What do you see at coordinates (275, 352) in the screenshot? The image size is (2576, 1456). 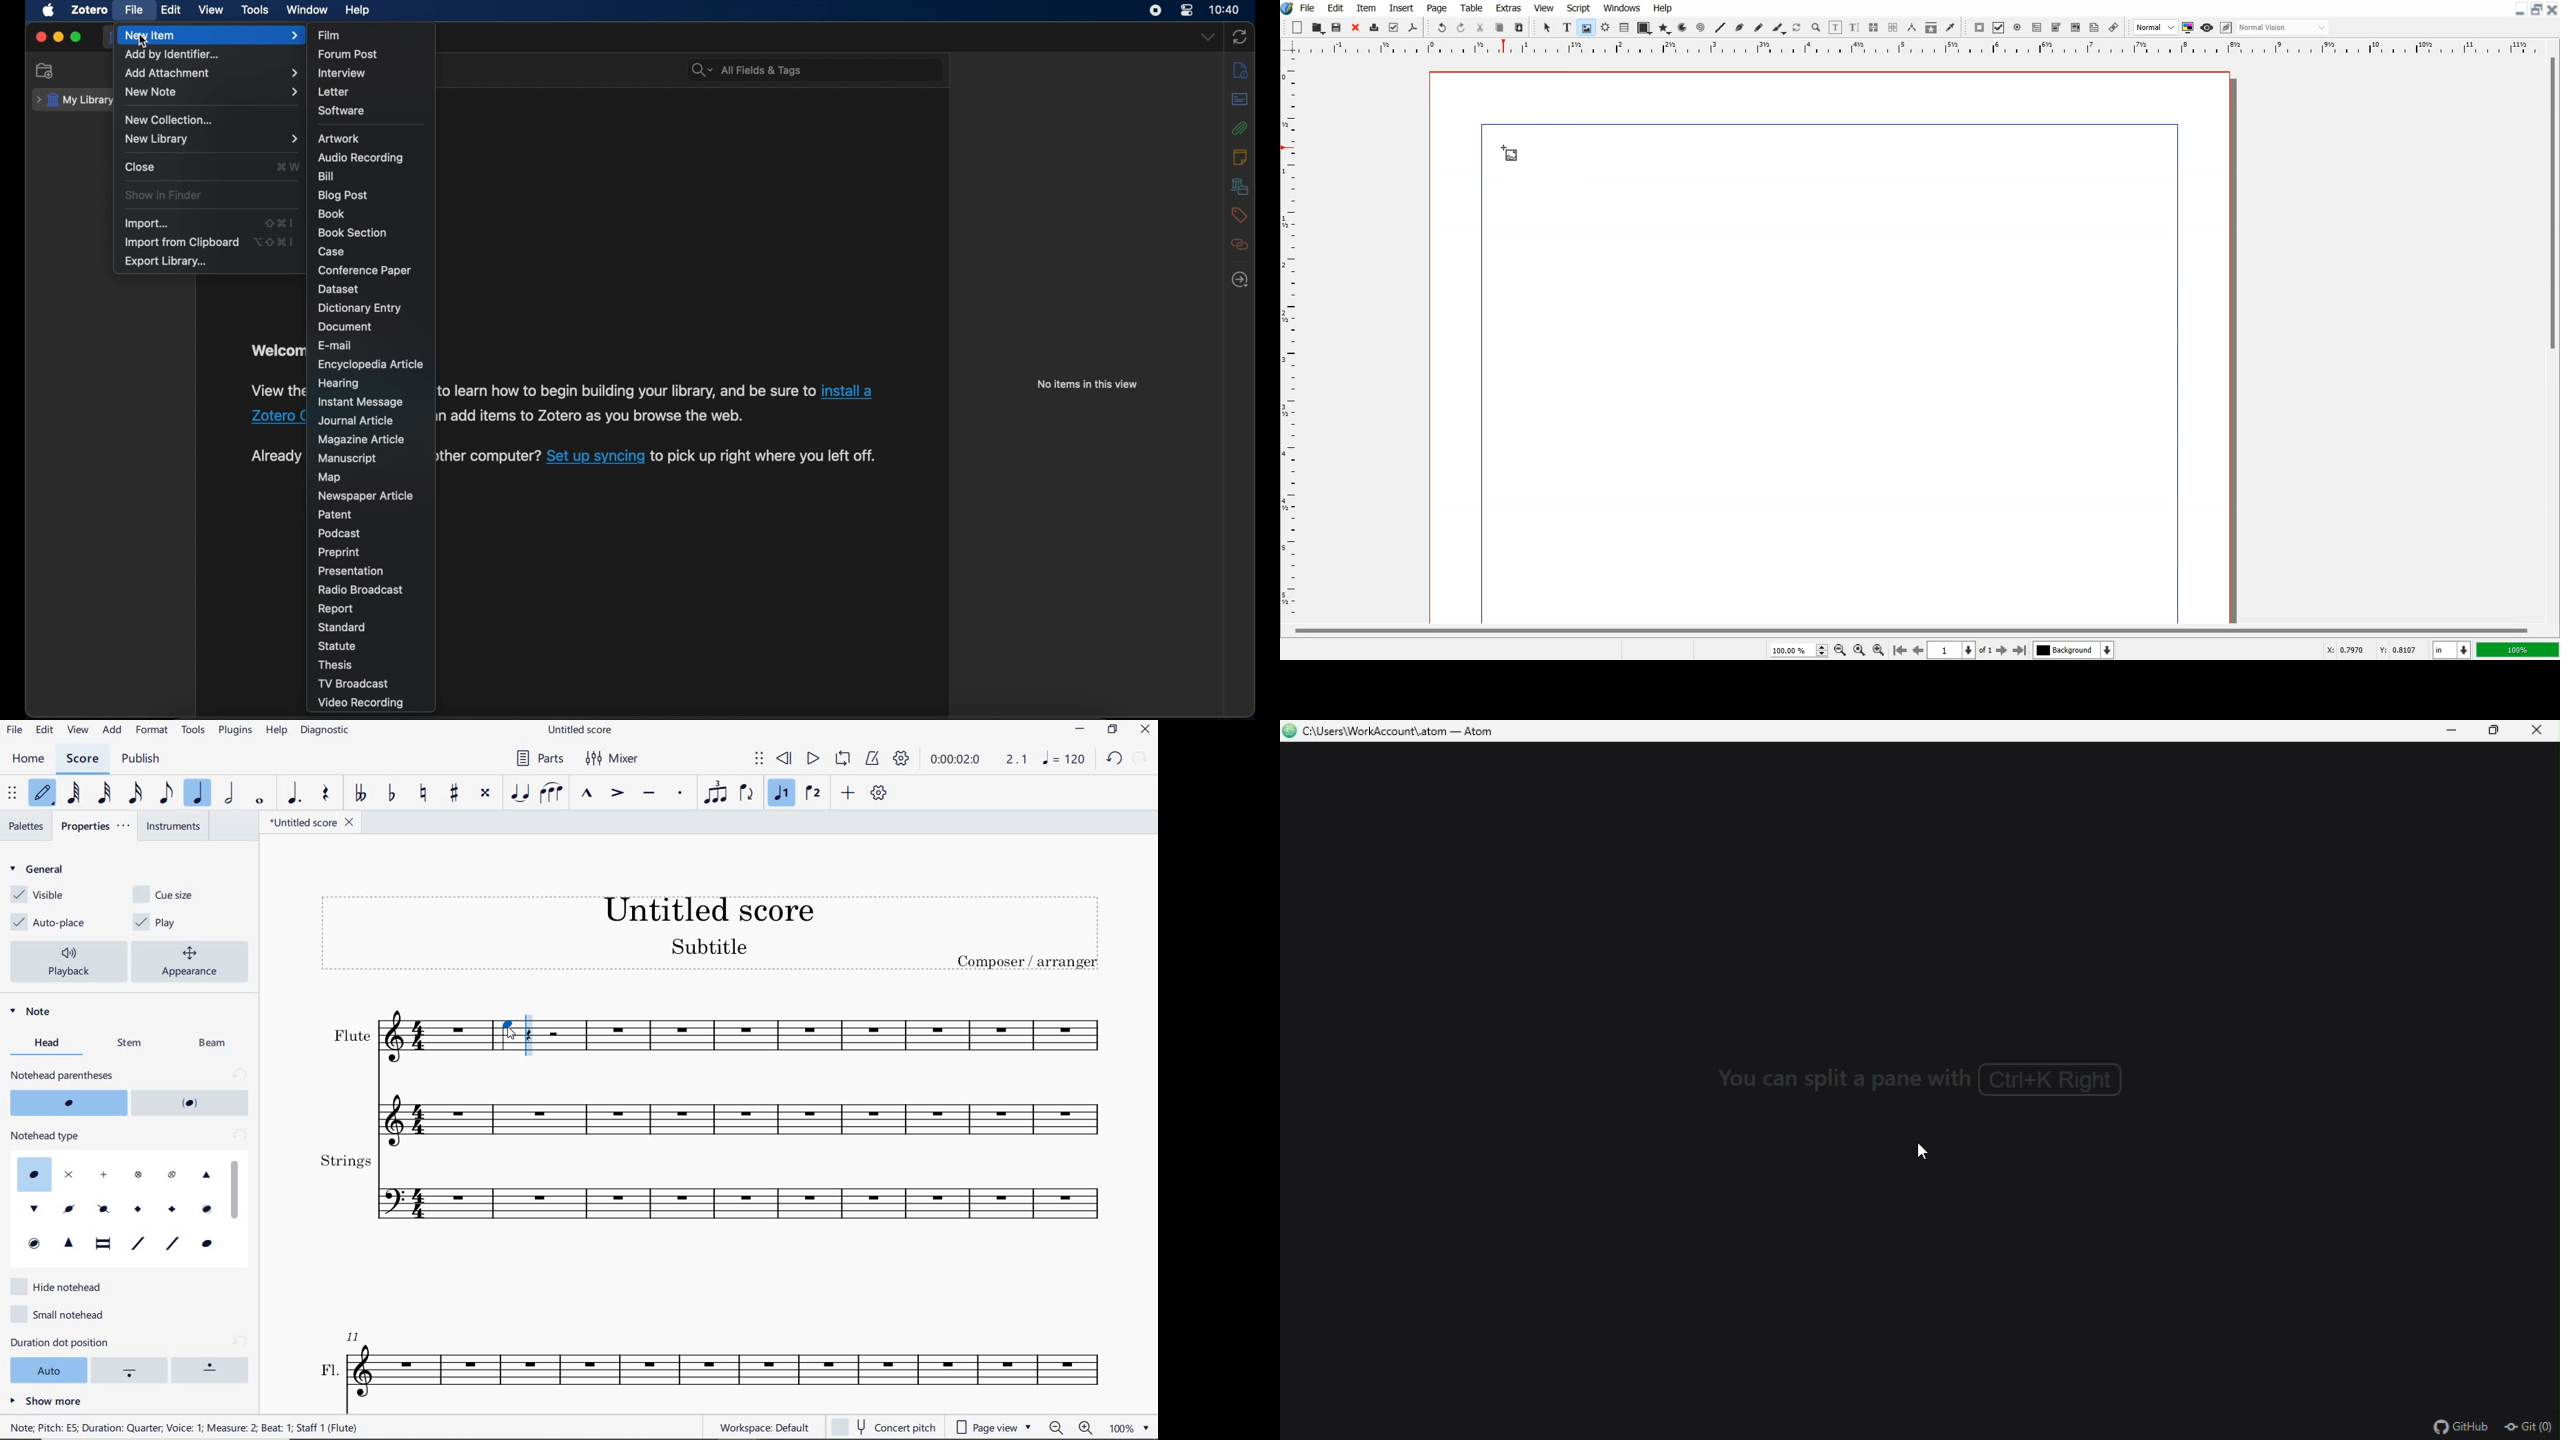 I see `welcome to zotero` at bounding box center [275, 352].